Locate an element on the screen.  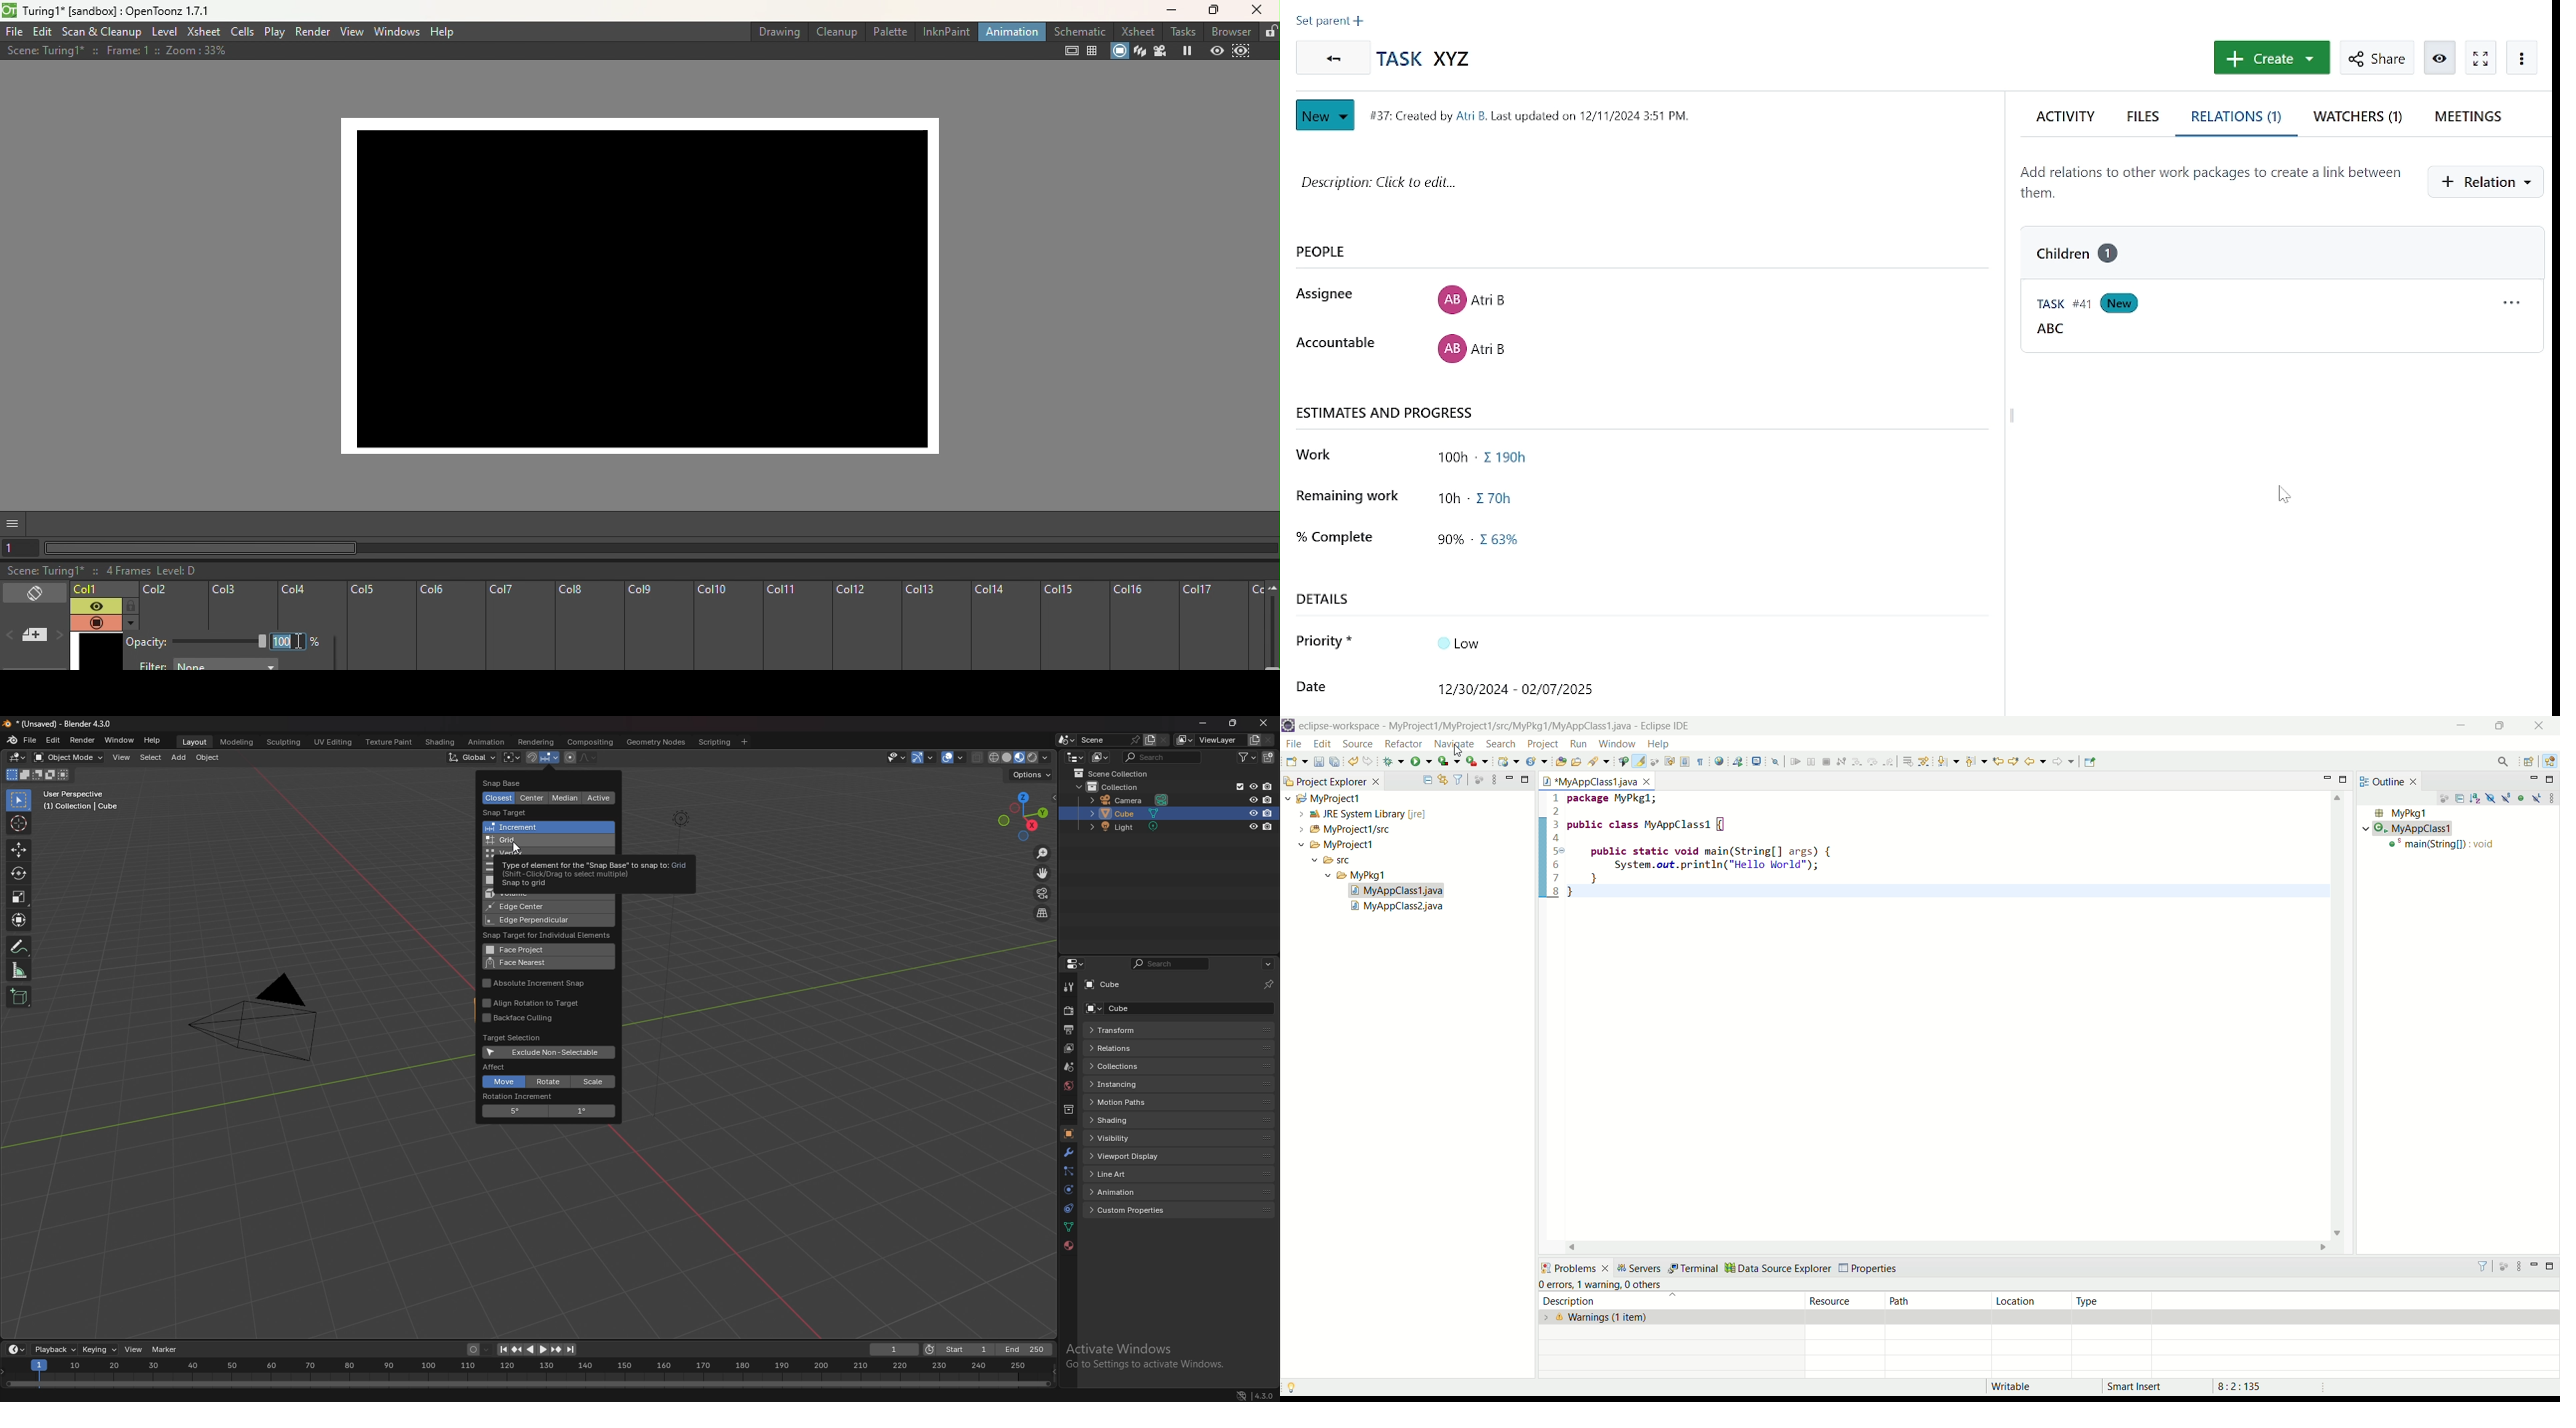
remove view layer is located at coordinates (1269, 740).